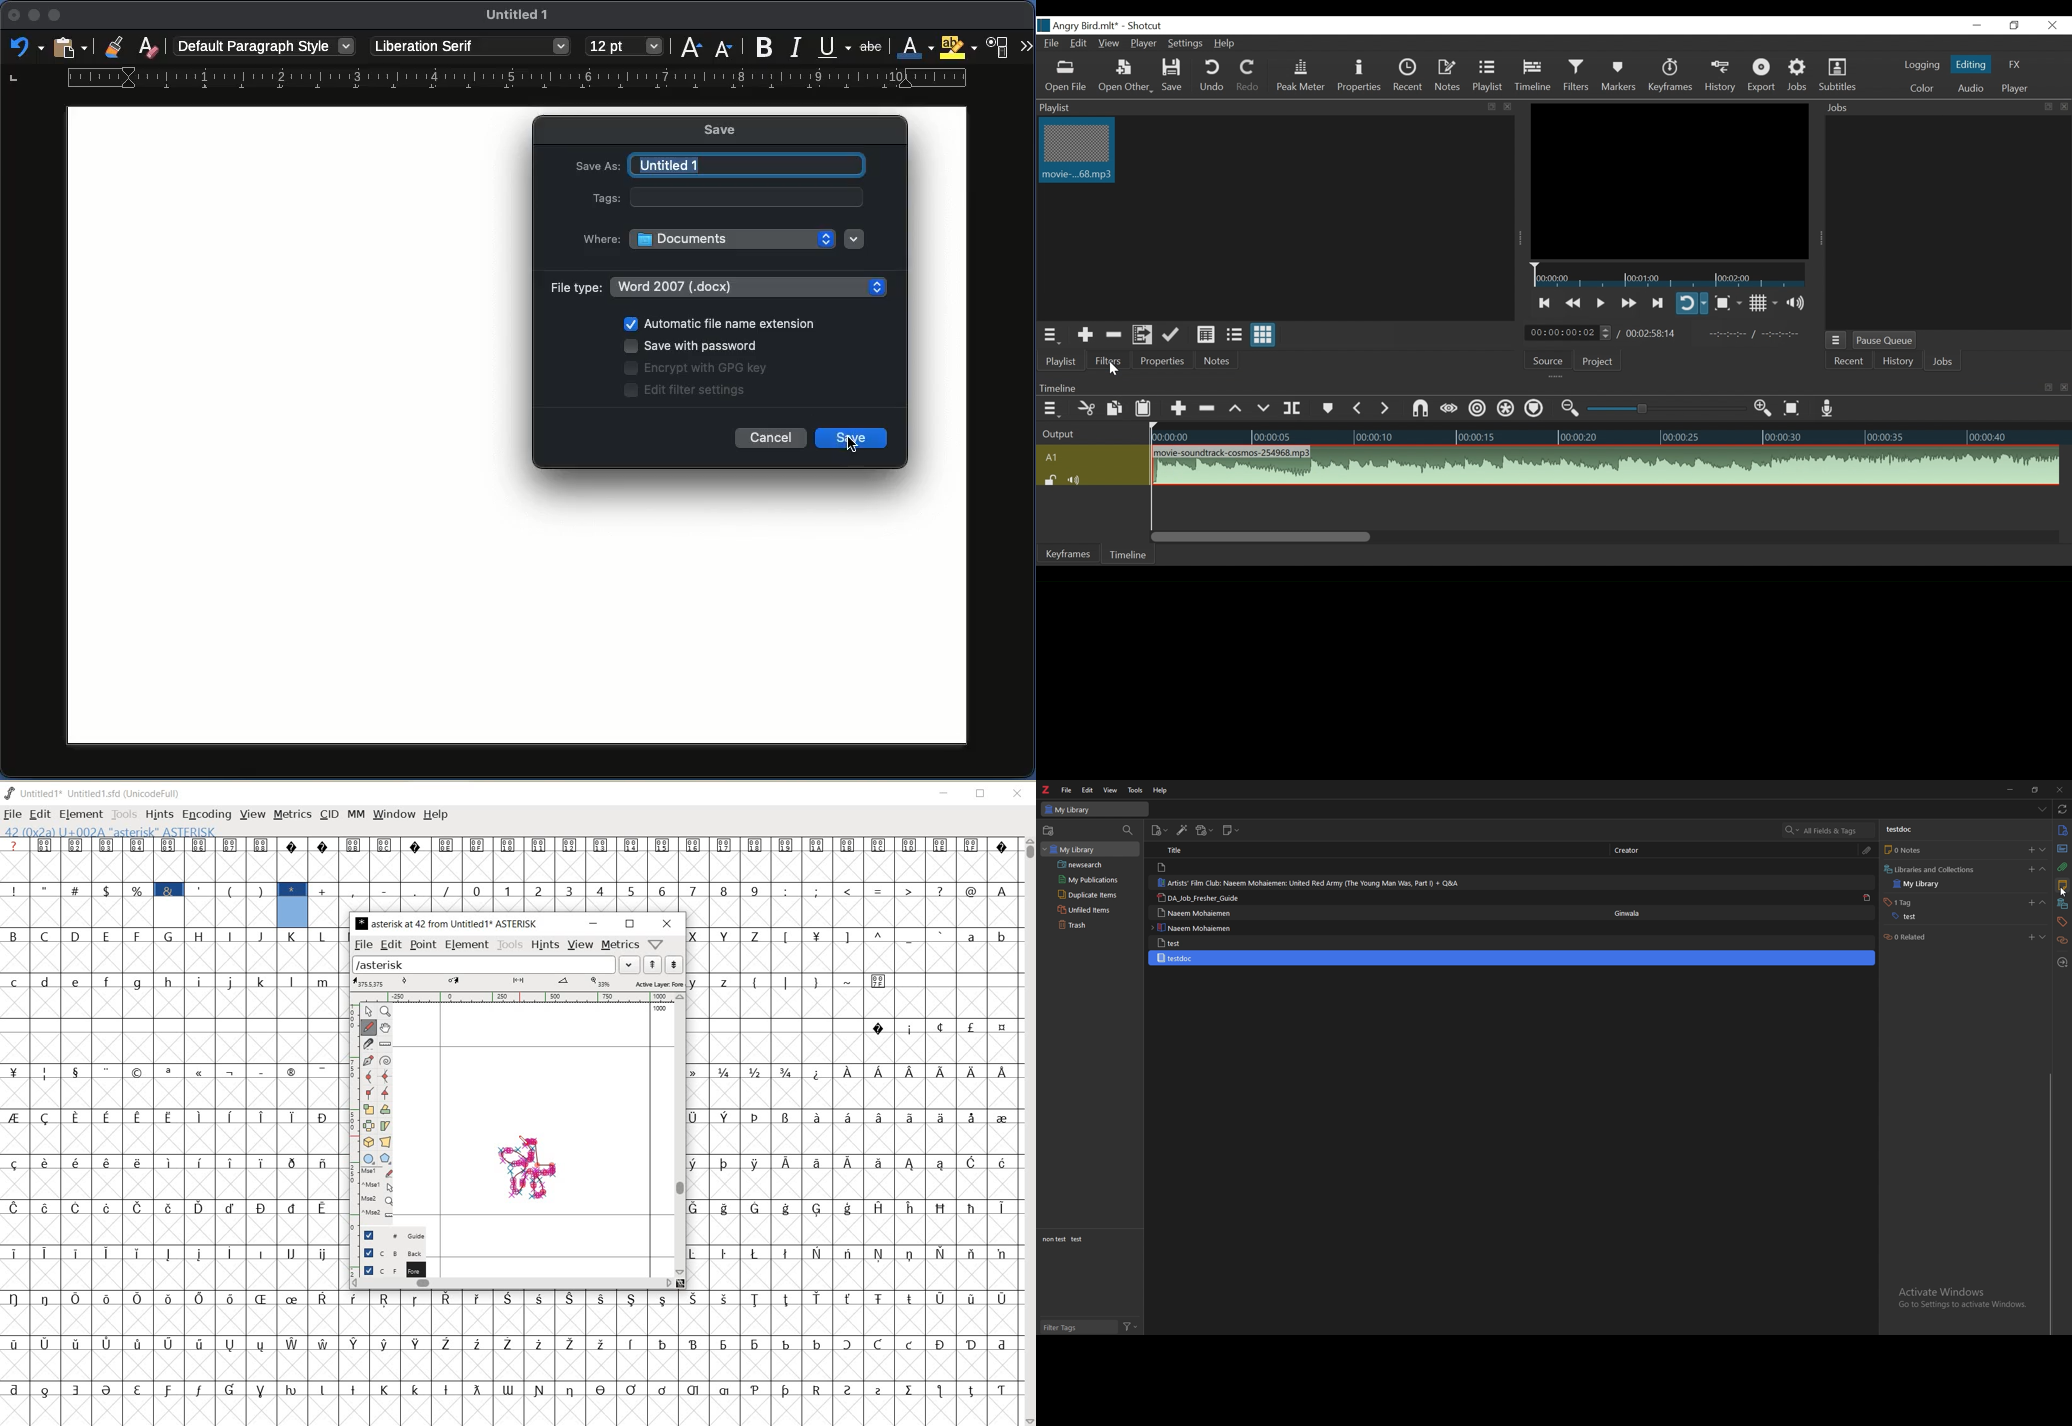 This screenshot has width=2072, height=1428. What do you see at coordinates (693, 47) in the screenshot?
I see `Size increase` at bounding box center [693, 47].